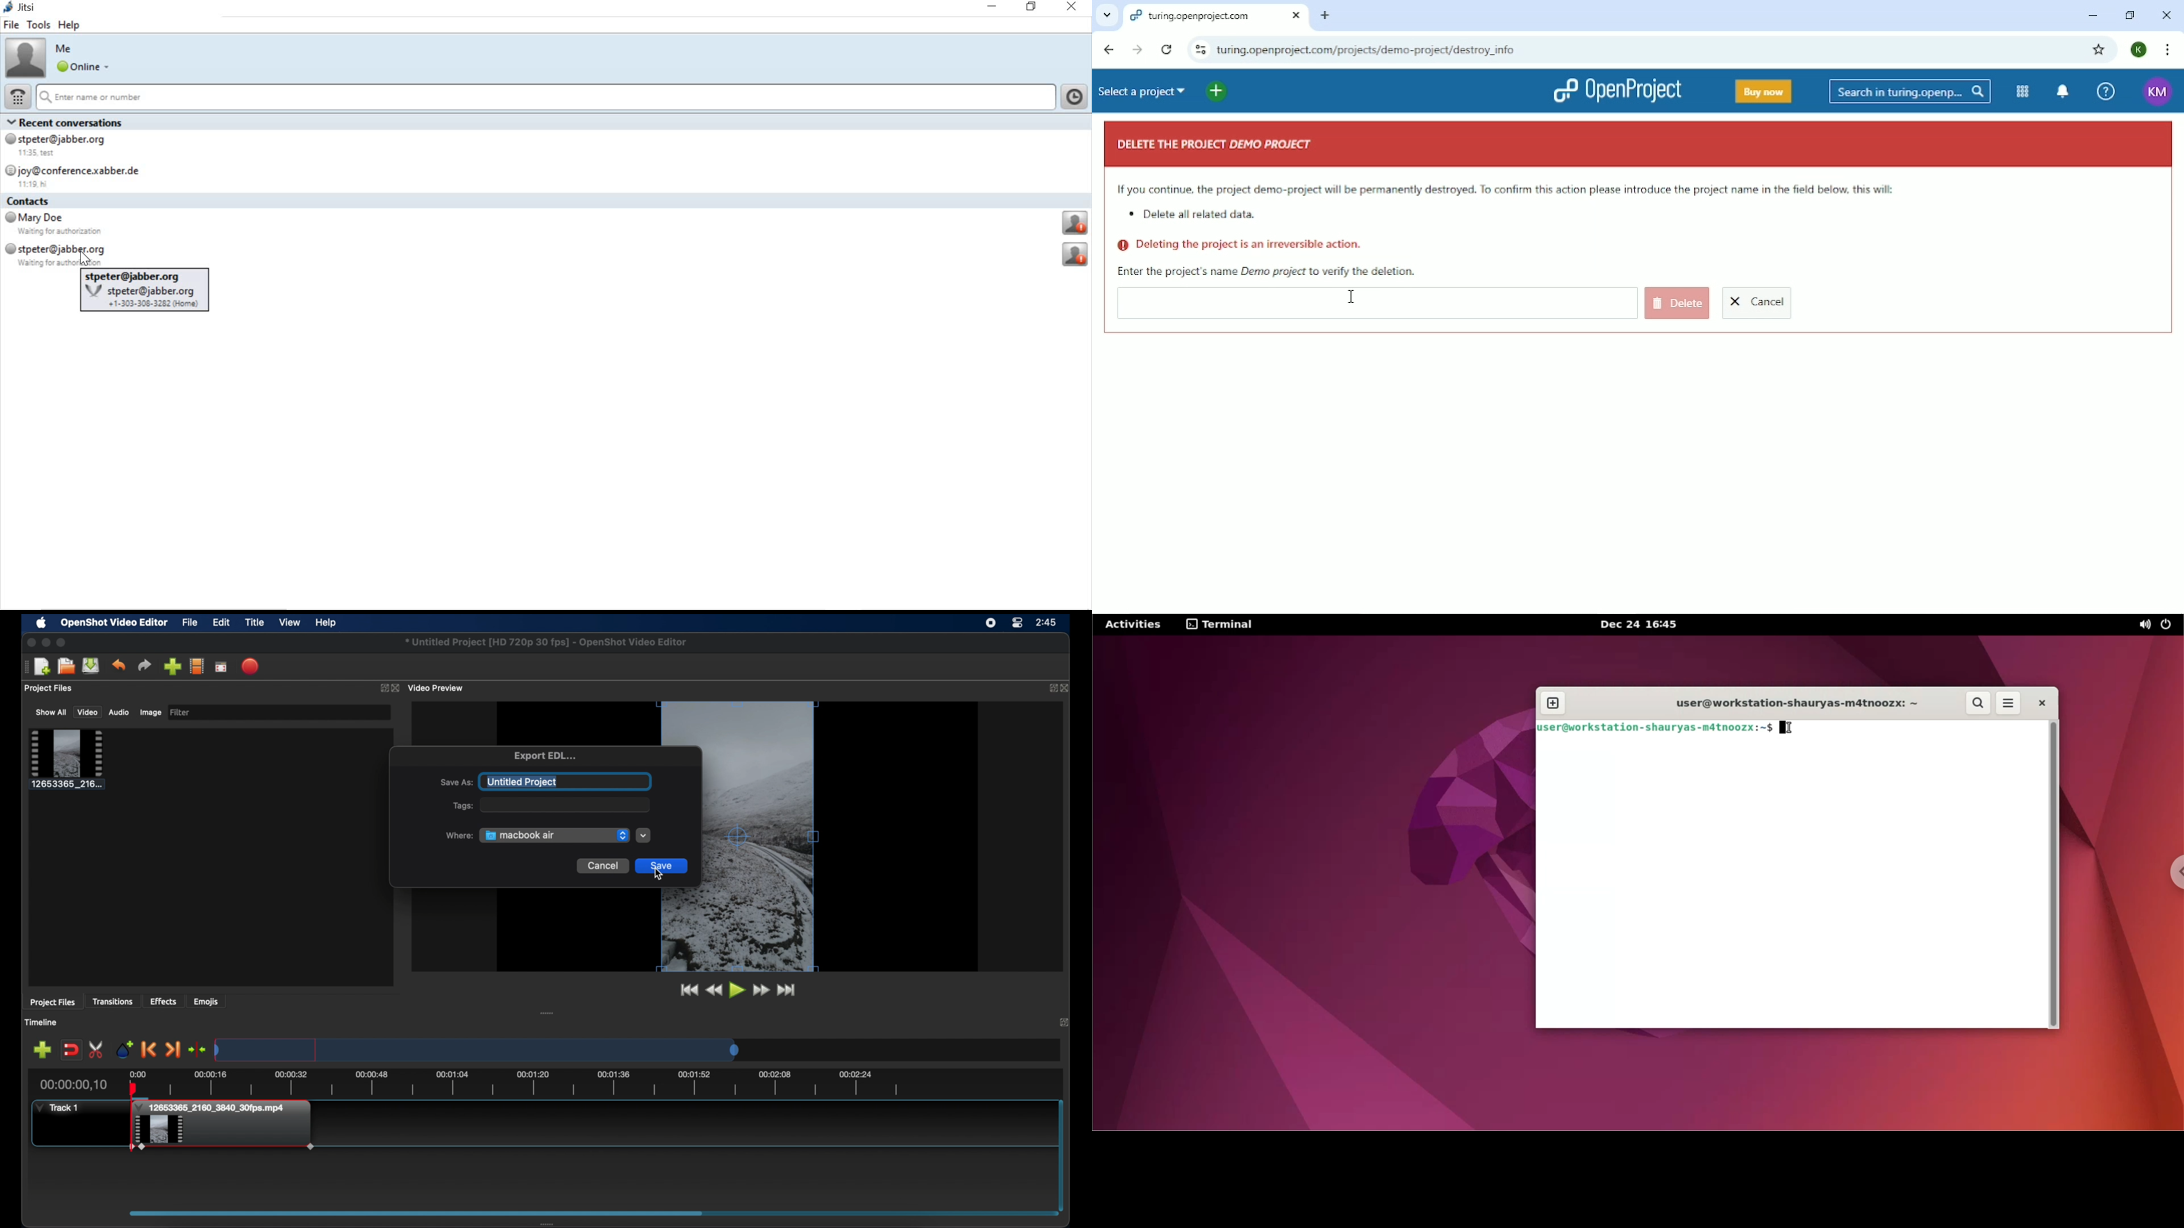 This screenshot has width=2184, height=1232. I want to click on restore down, so click(1032, 7).